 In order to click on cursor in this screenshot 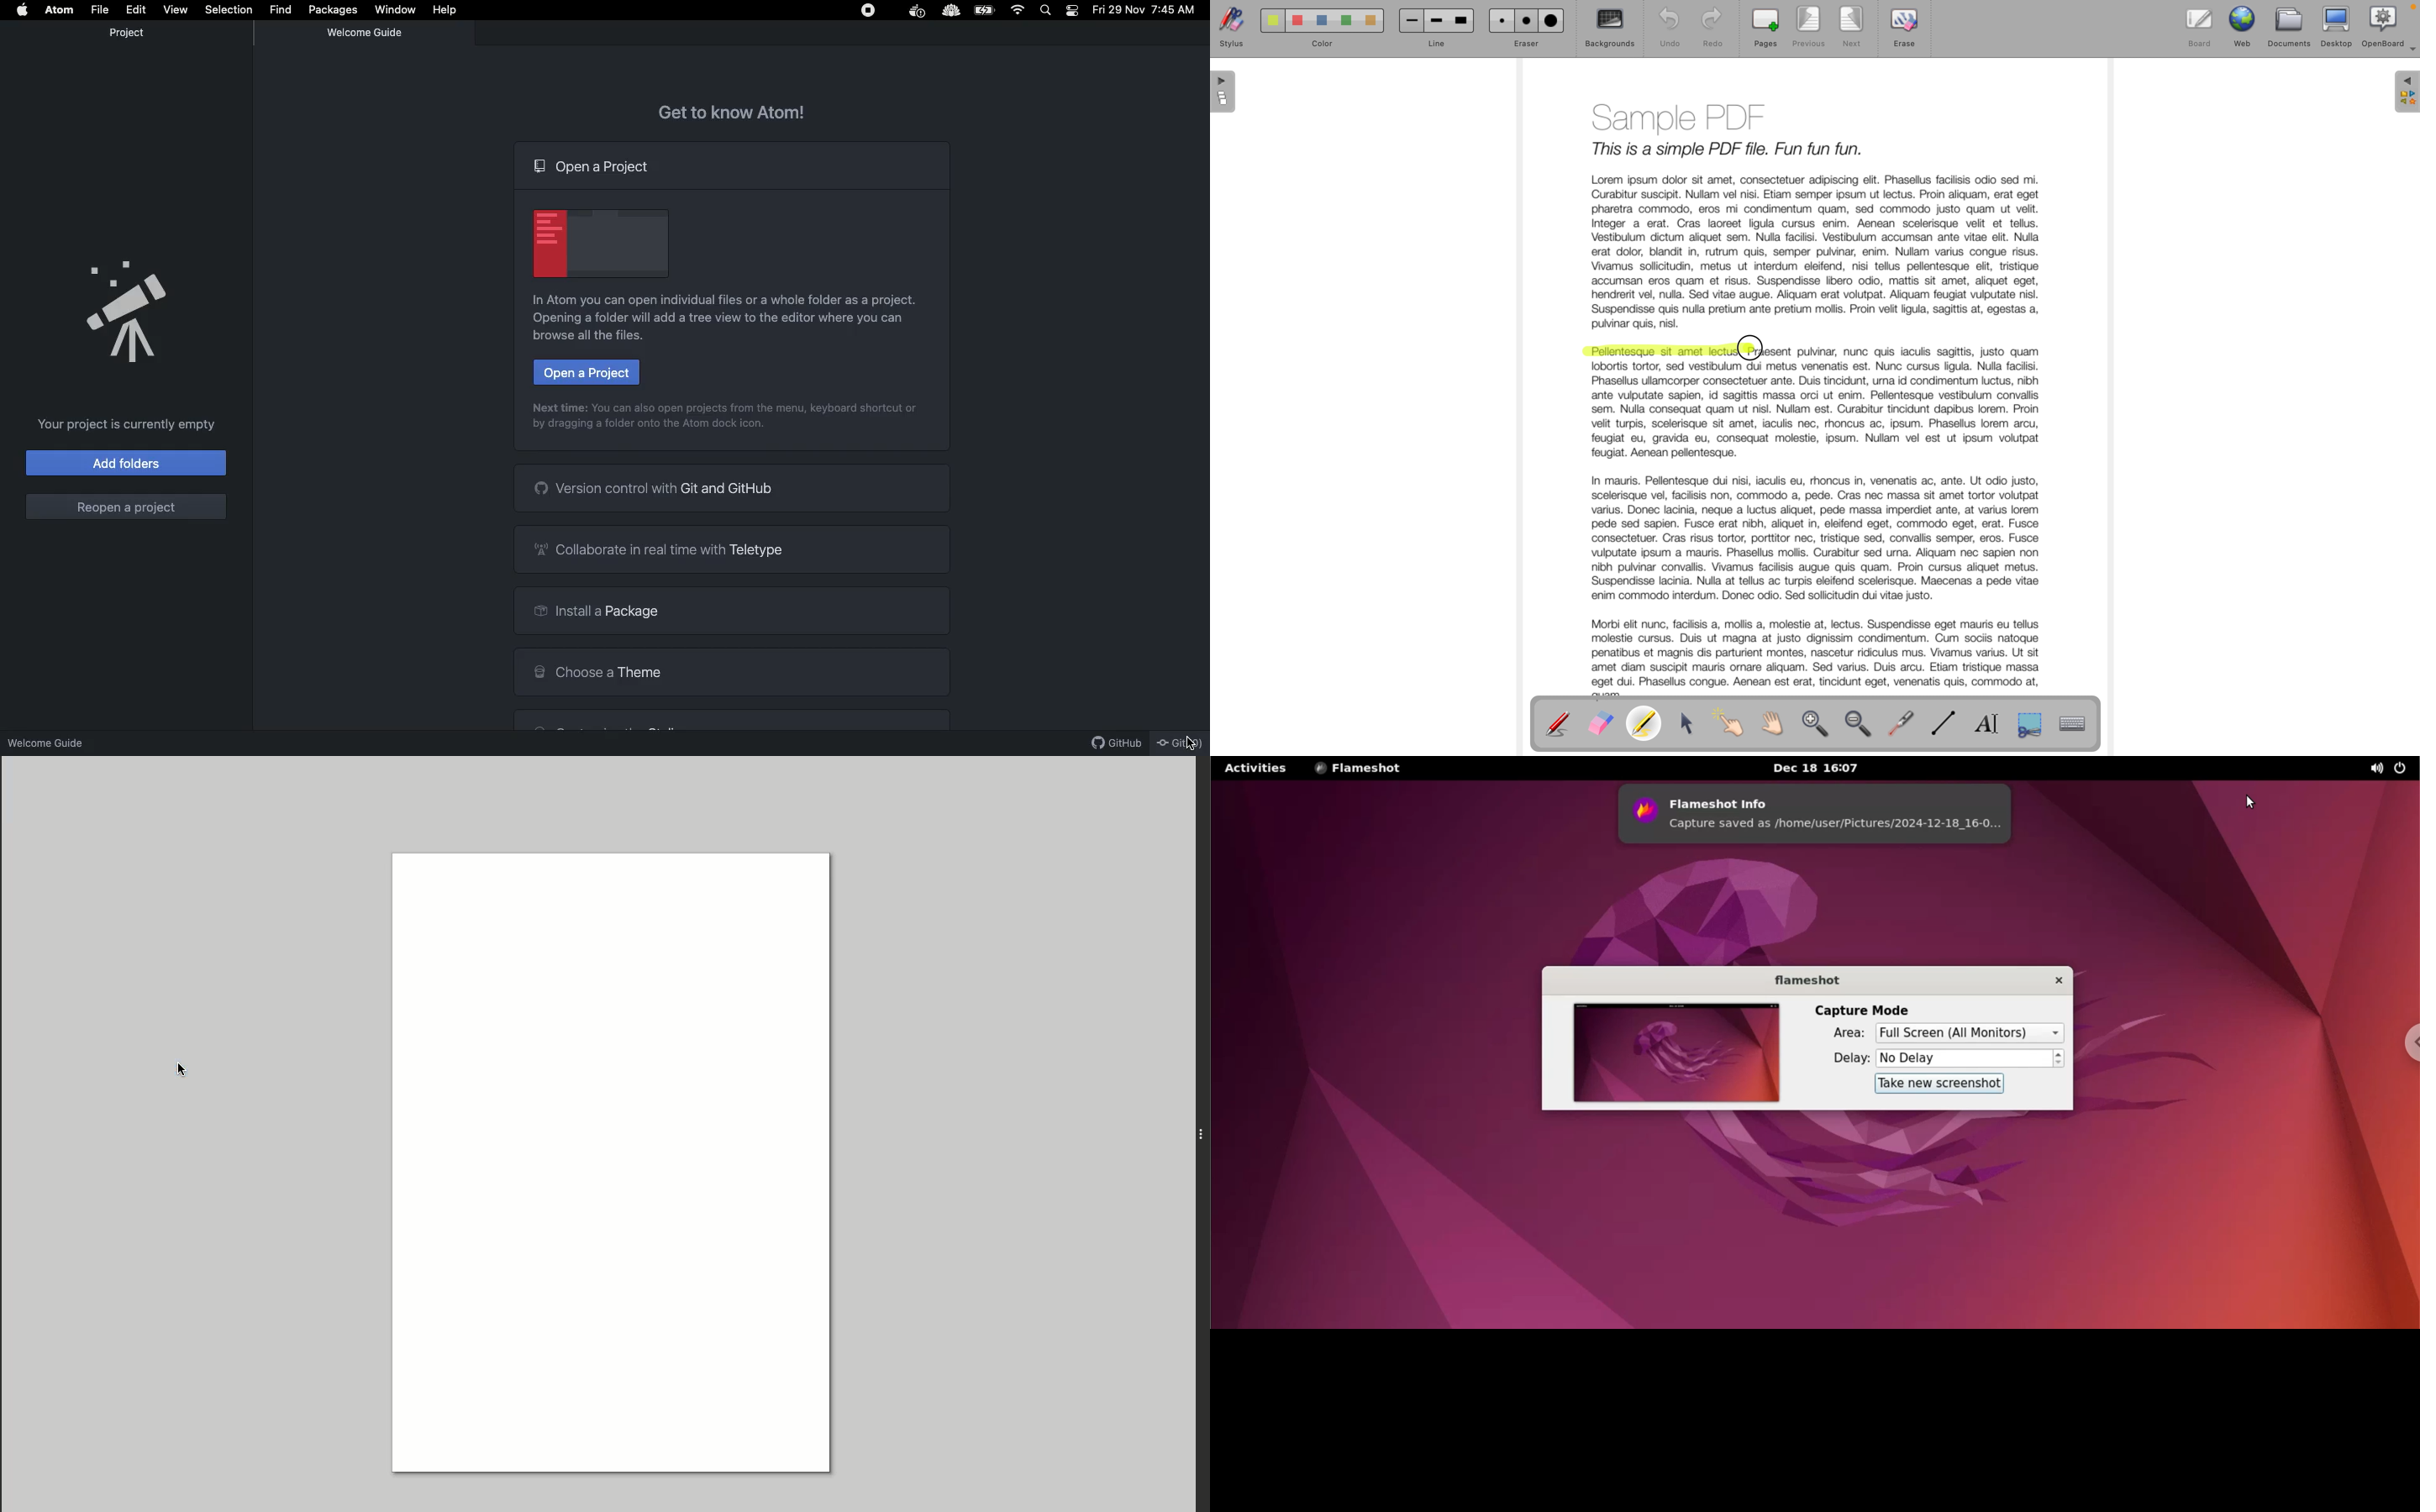, I will do `click(1755, 344)`.